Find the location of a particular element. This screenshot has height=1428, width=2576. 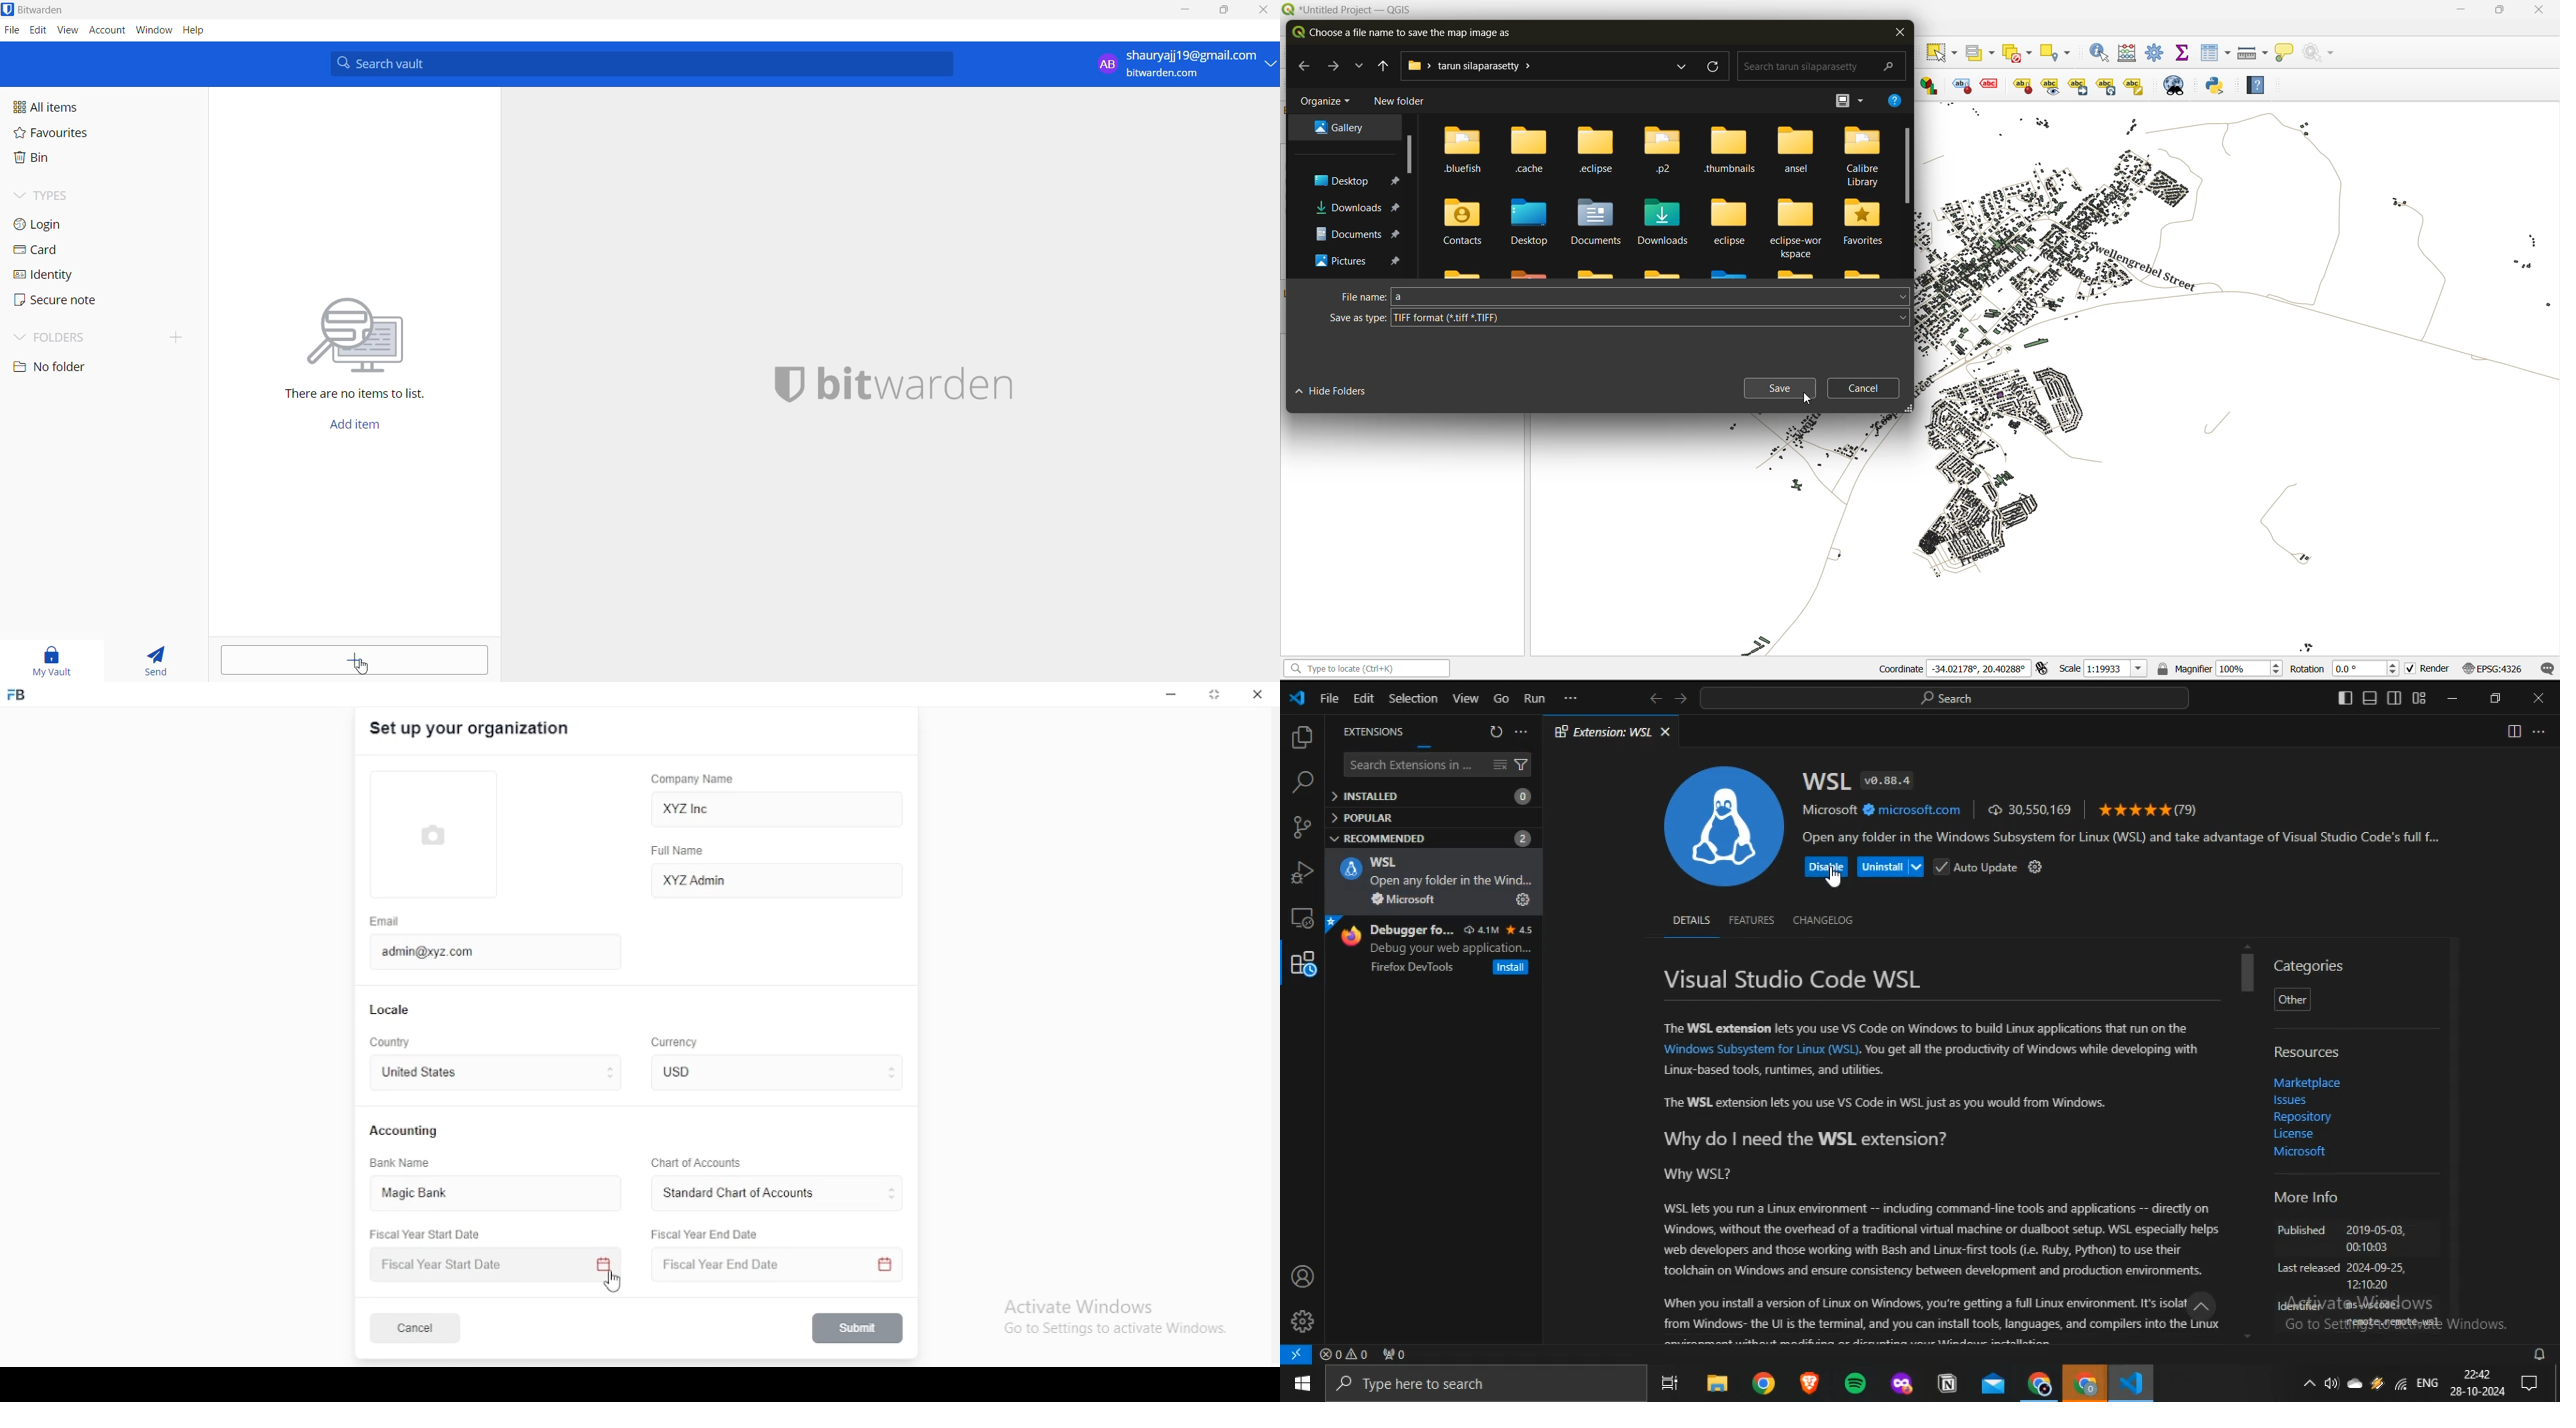

View is located at coordinates (1465, 698).